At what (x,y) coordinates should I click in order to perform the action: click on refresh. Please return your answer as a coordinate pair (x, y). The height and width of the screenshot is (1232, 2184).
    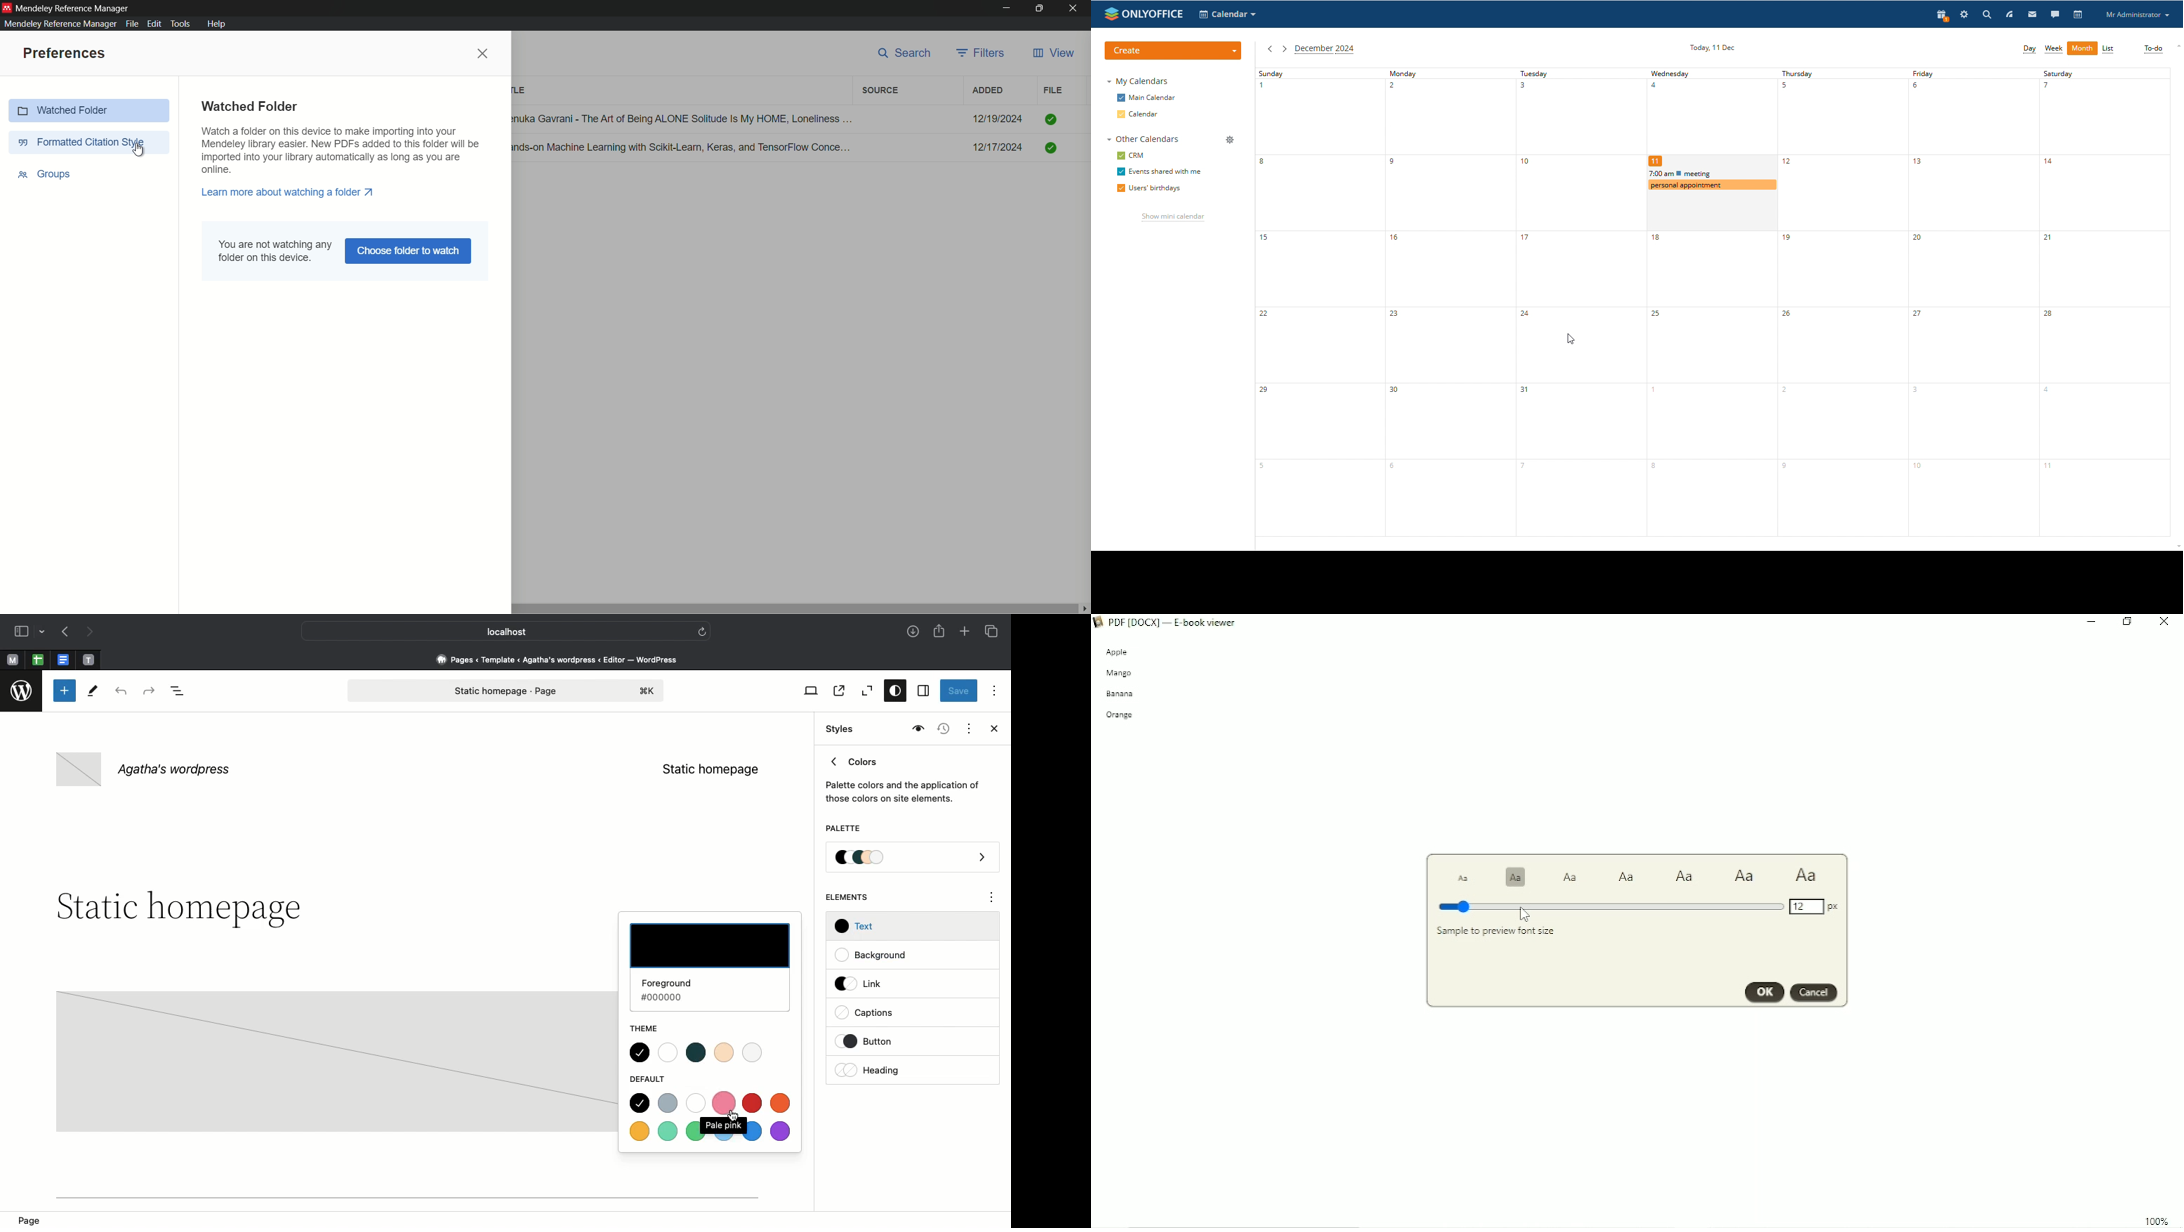
    Looking at the image, I should click on (703, 630).